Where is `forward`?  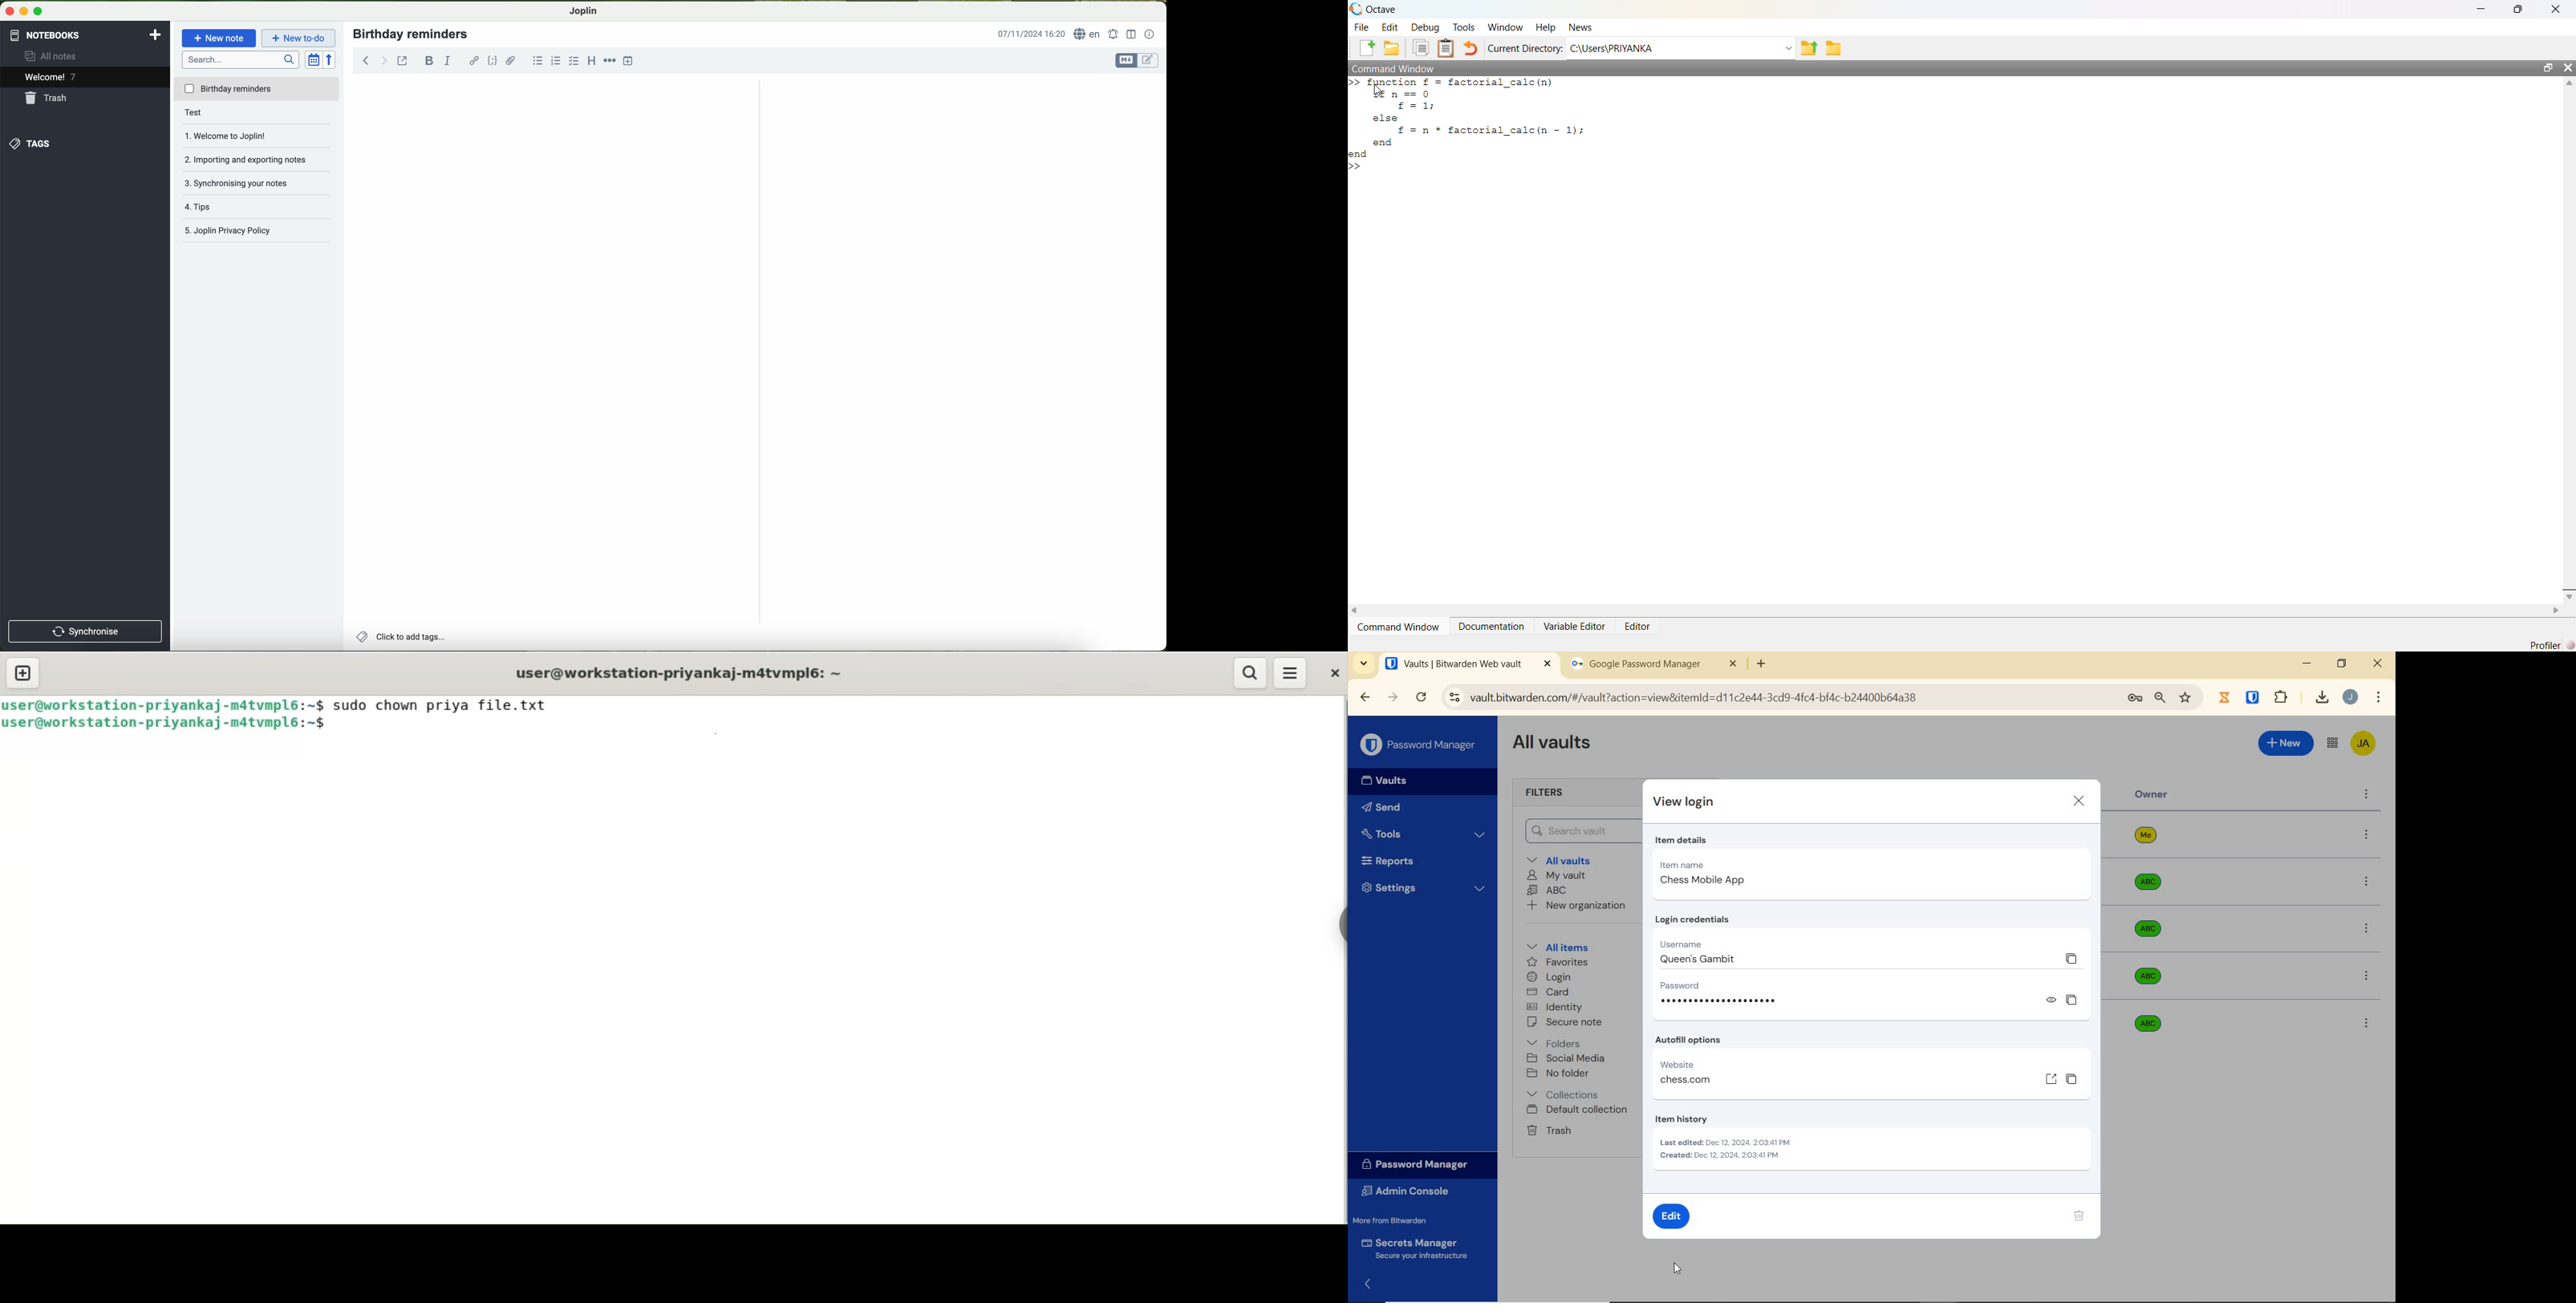
forward is located at coordinates (1393, 697).